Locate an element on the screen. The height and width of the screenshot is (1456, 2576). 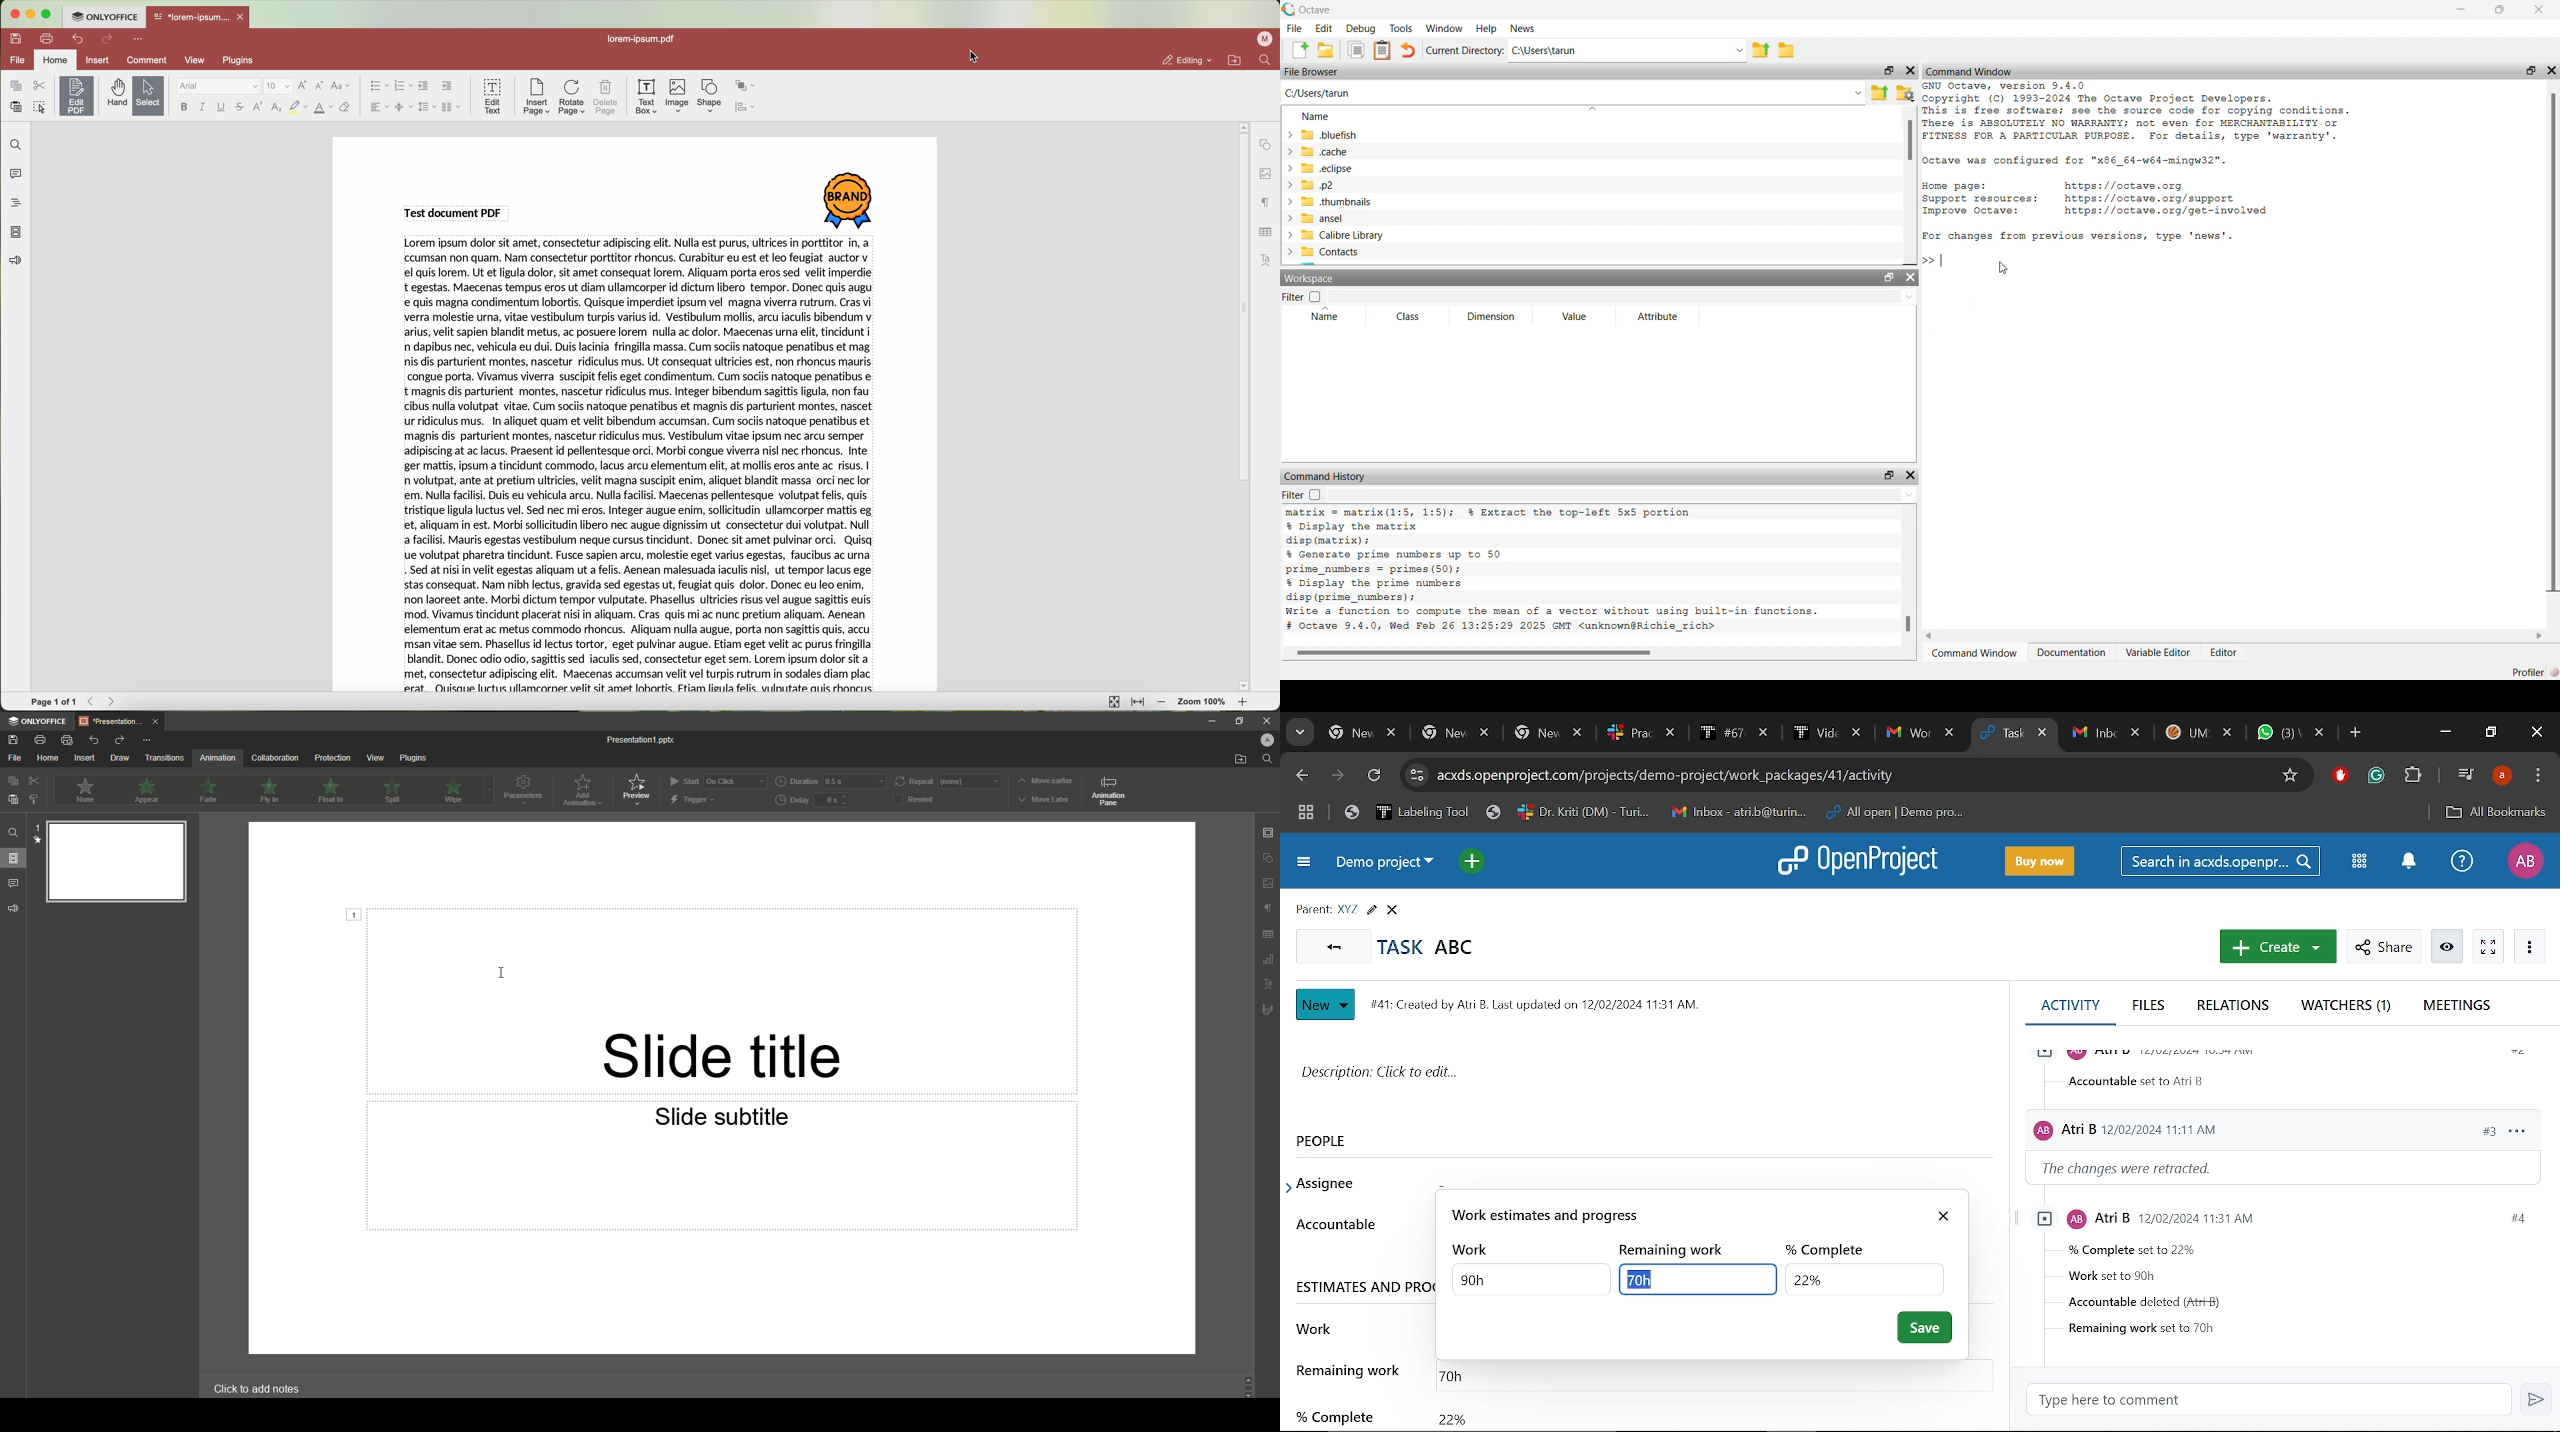
line spacing is located at coordinates (427, 107).